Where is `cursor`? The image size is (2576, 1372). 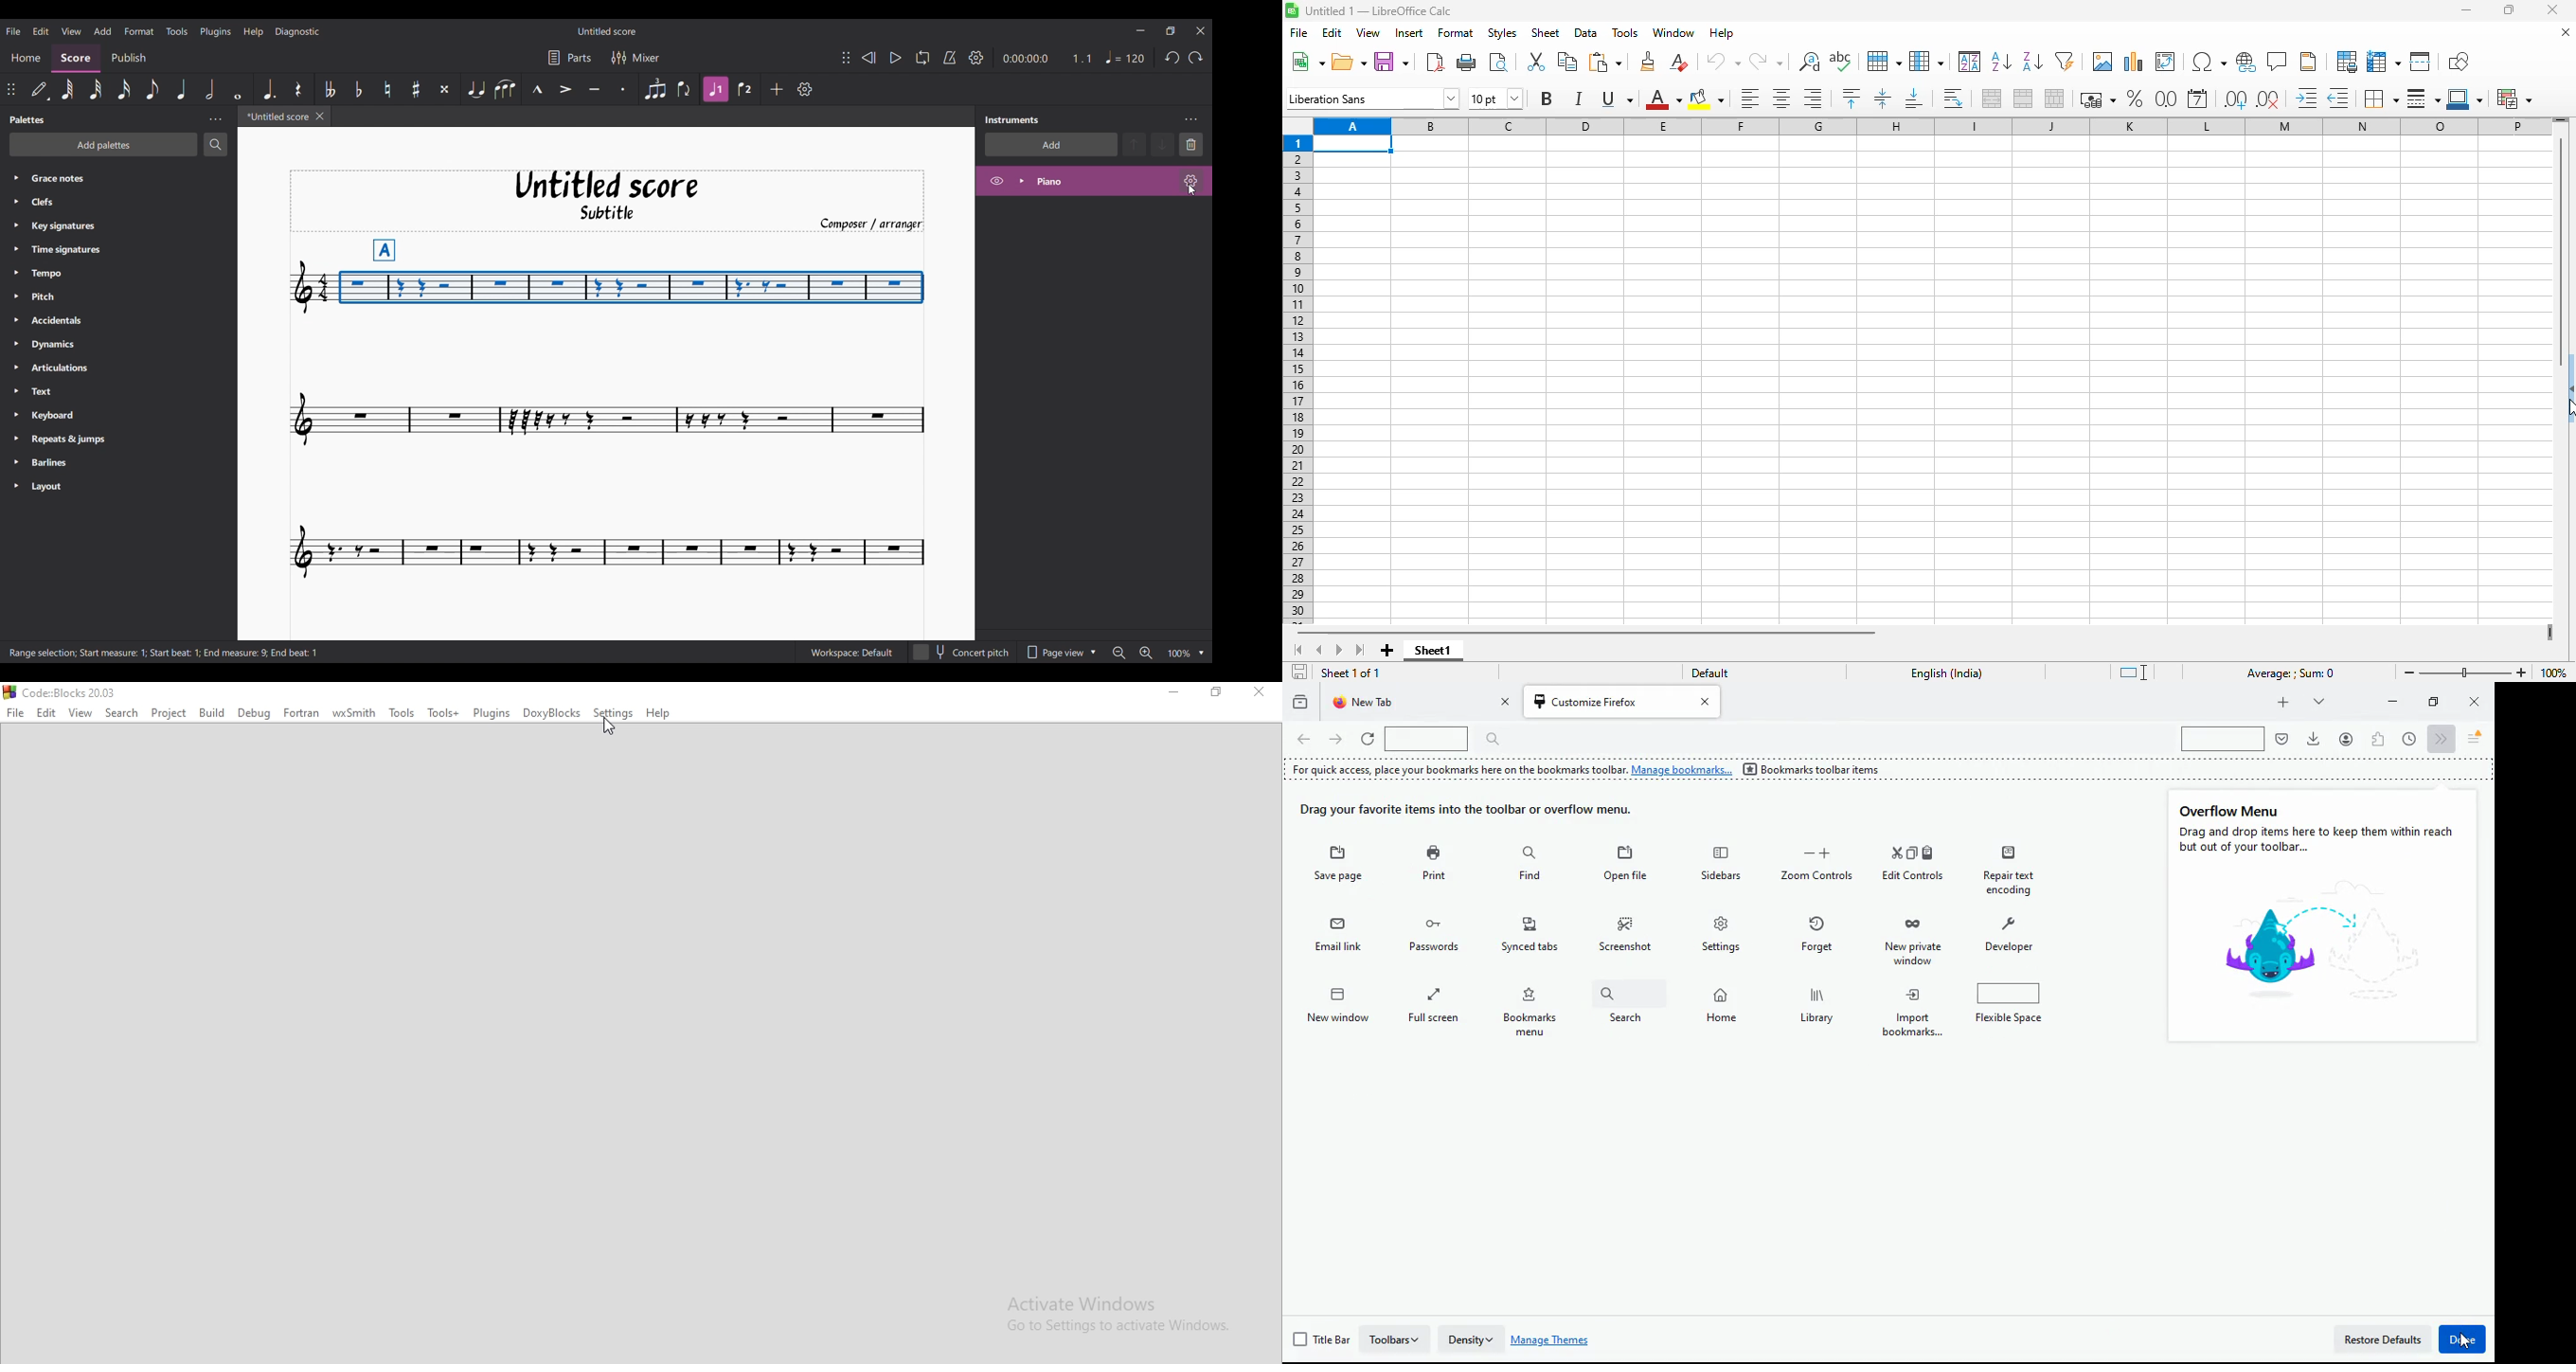
cursor is located at coordinates (2567, 407).